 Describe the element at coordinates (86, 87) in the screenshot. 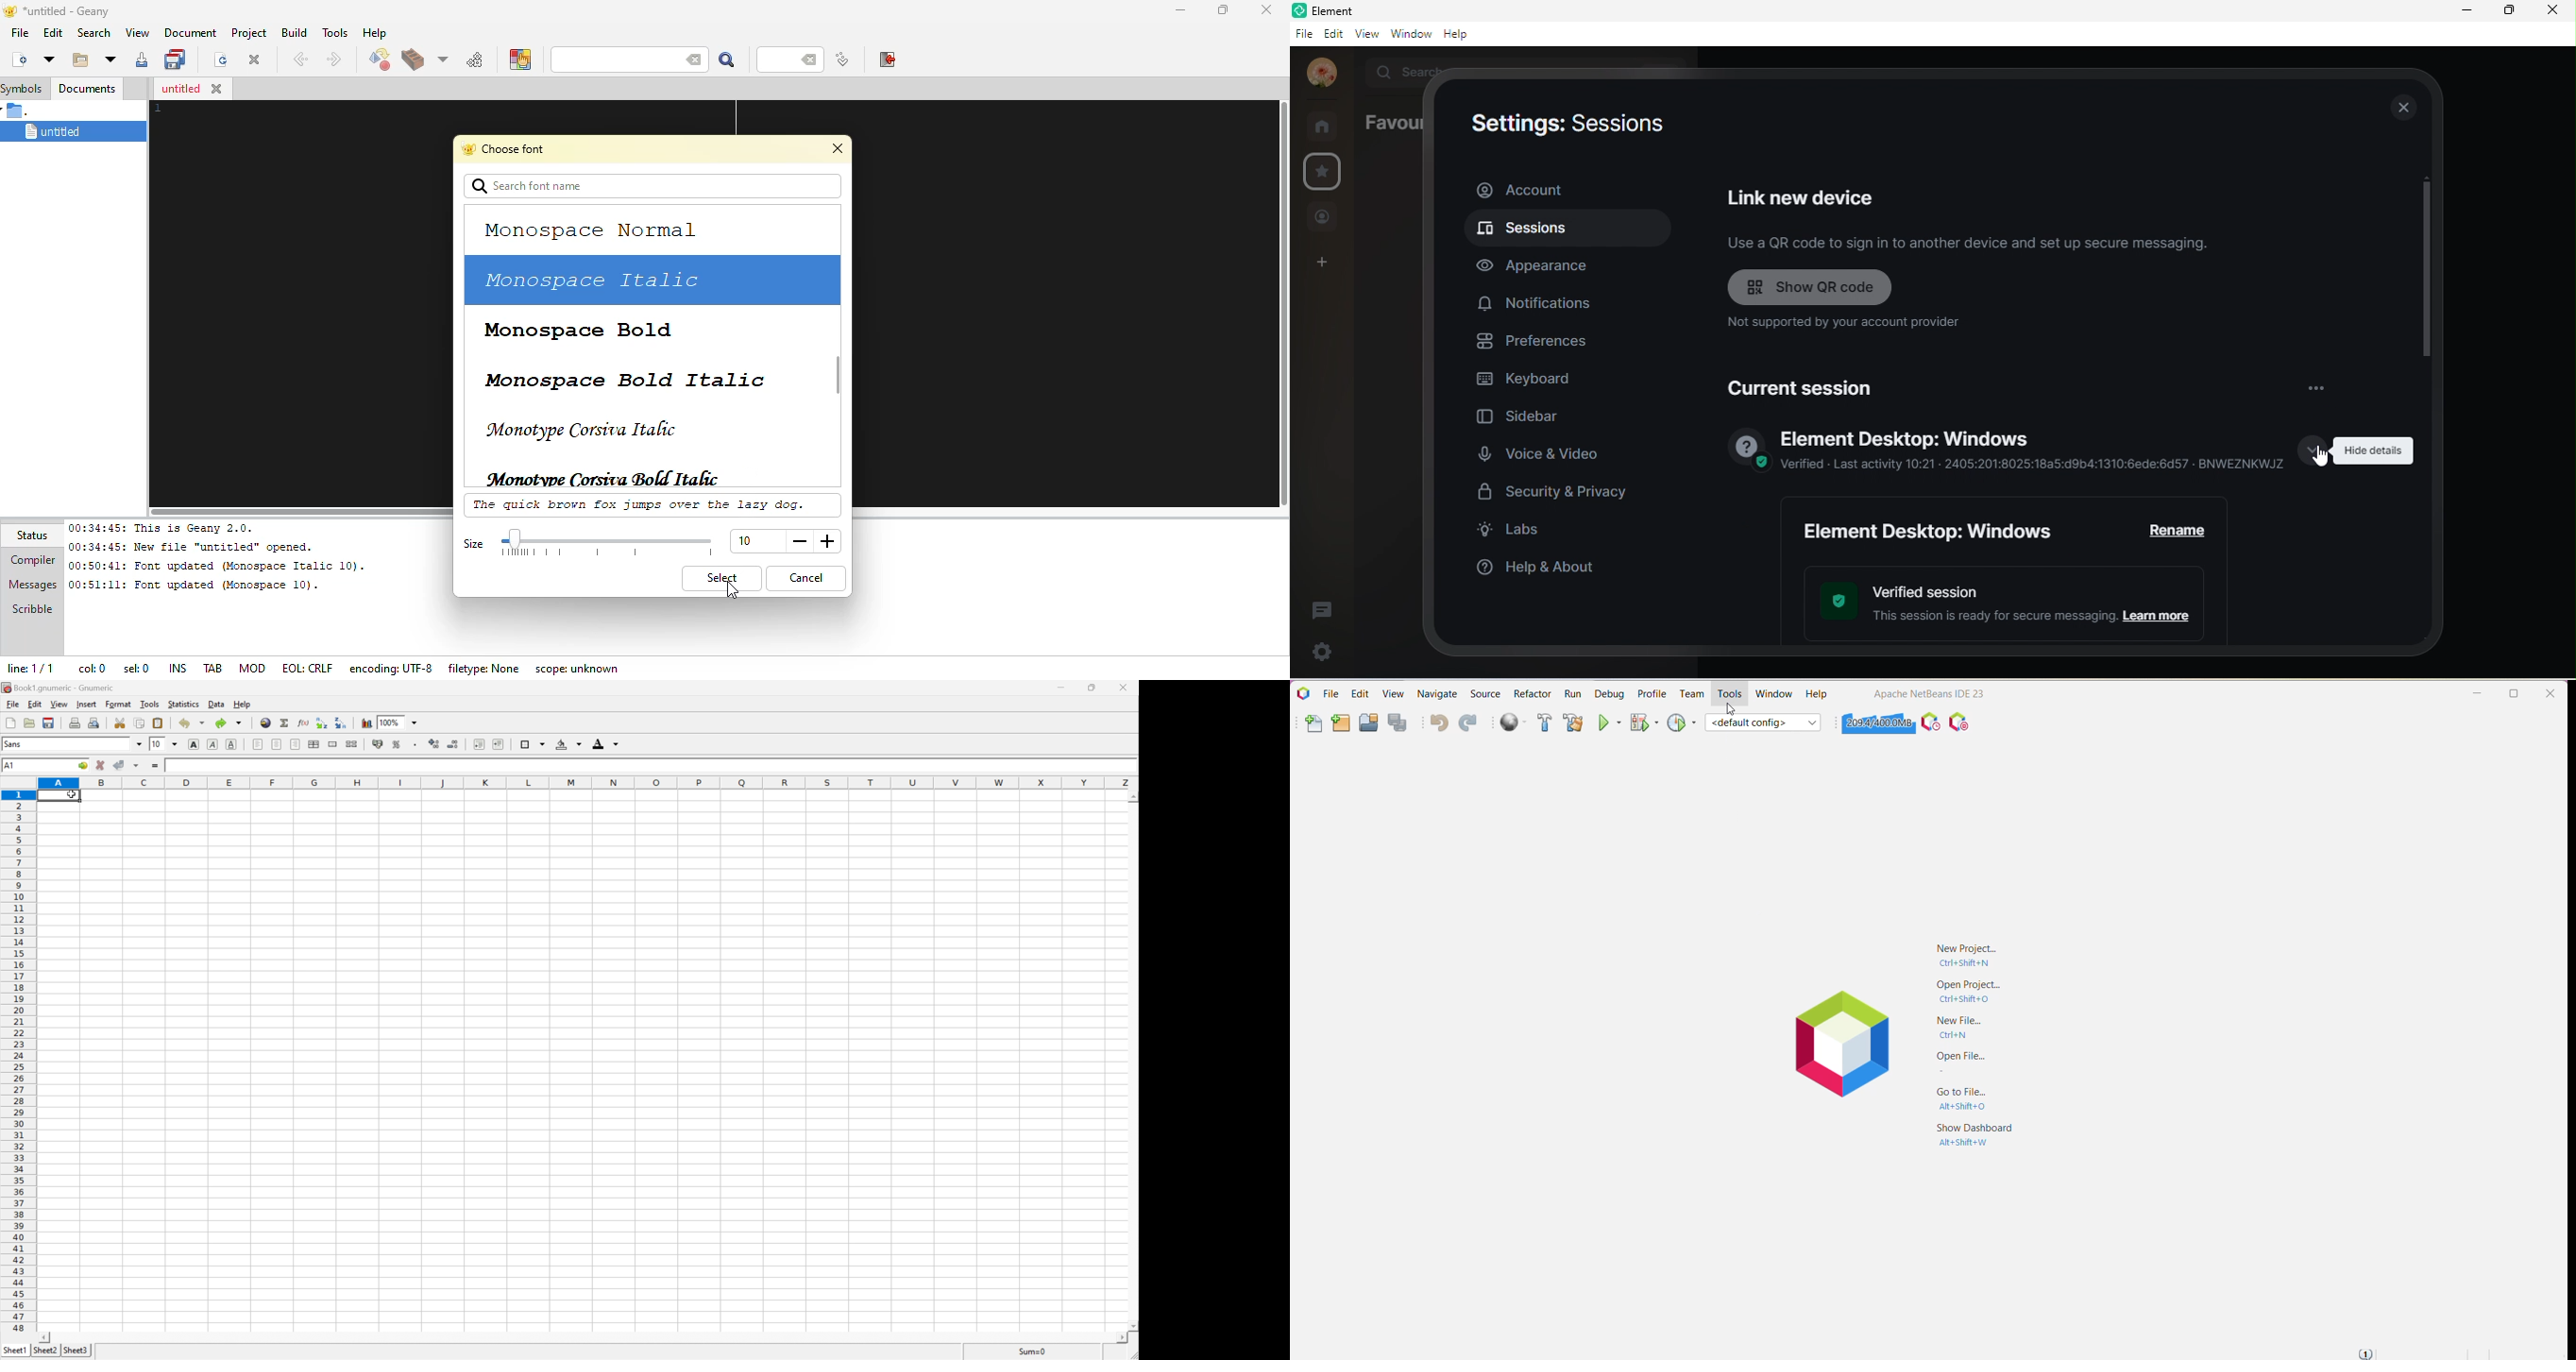

I see `documents` at that location.